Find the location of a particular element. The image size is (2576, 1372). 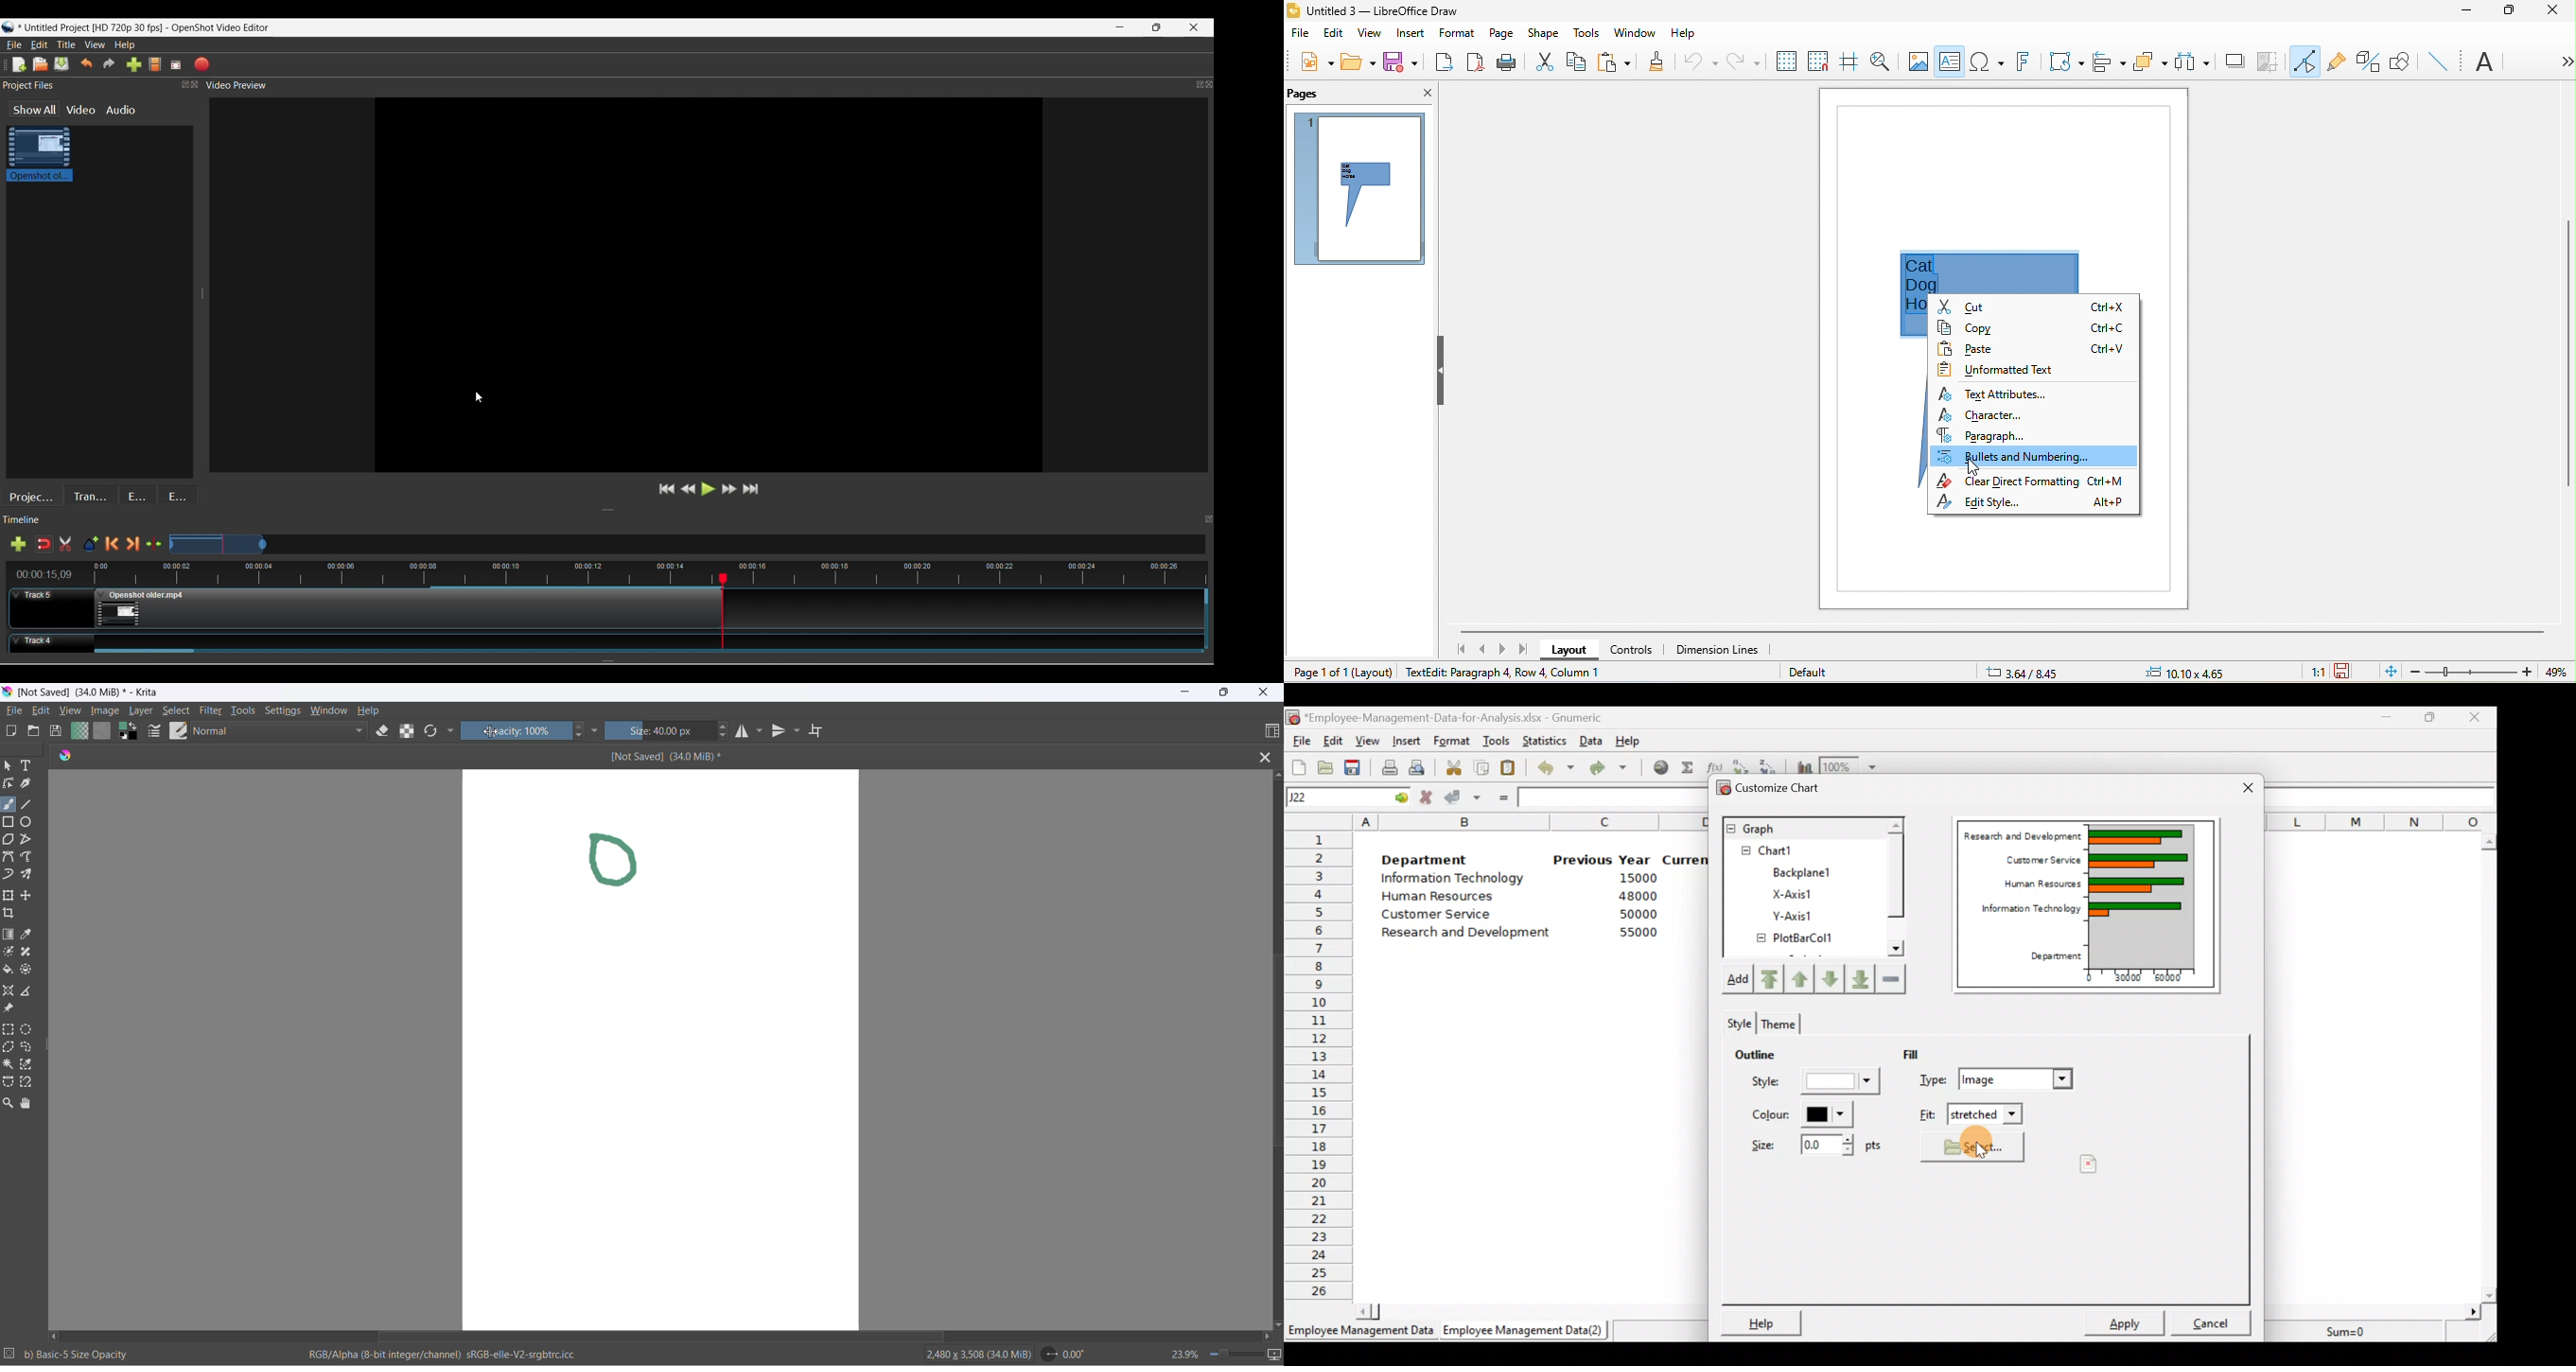

Minimize is located at coordinates (2385, 718).